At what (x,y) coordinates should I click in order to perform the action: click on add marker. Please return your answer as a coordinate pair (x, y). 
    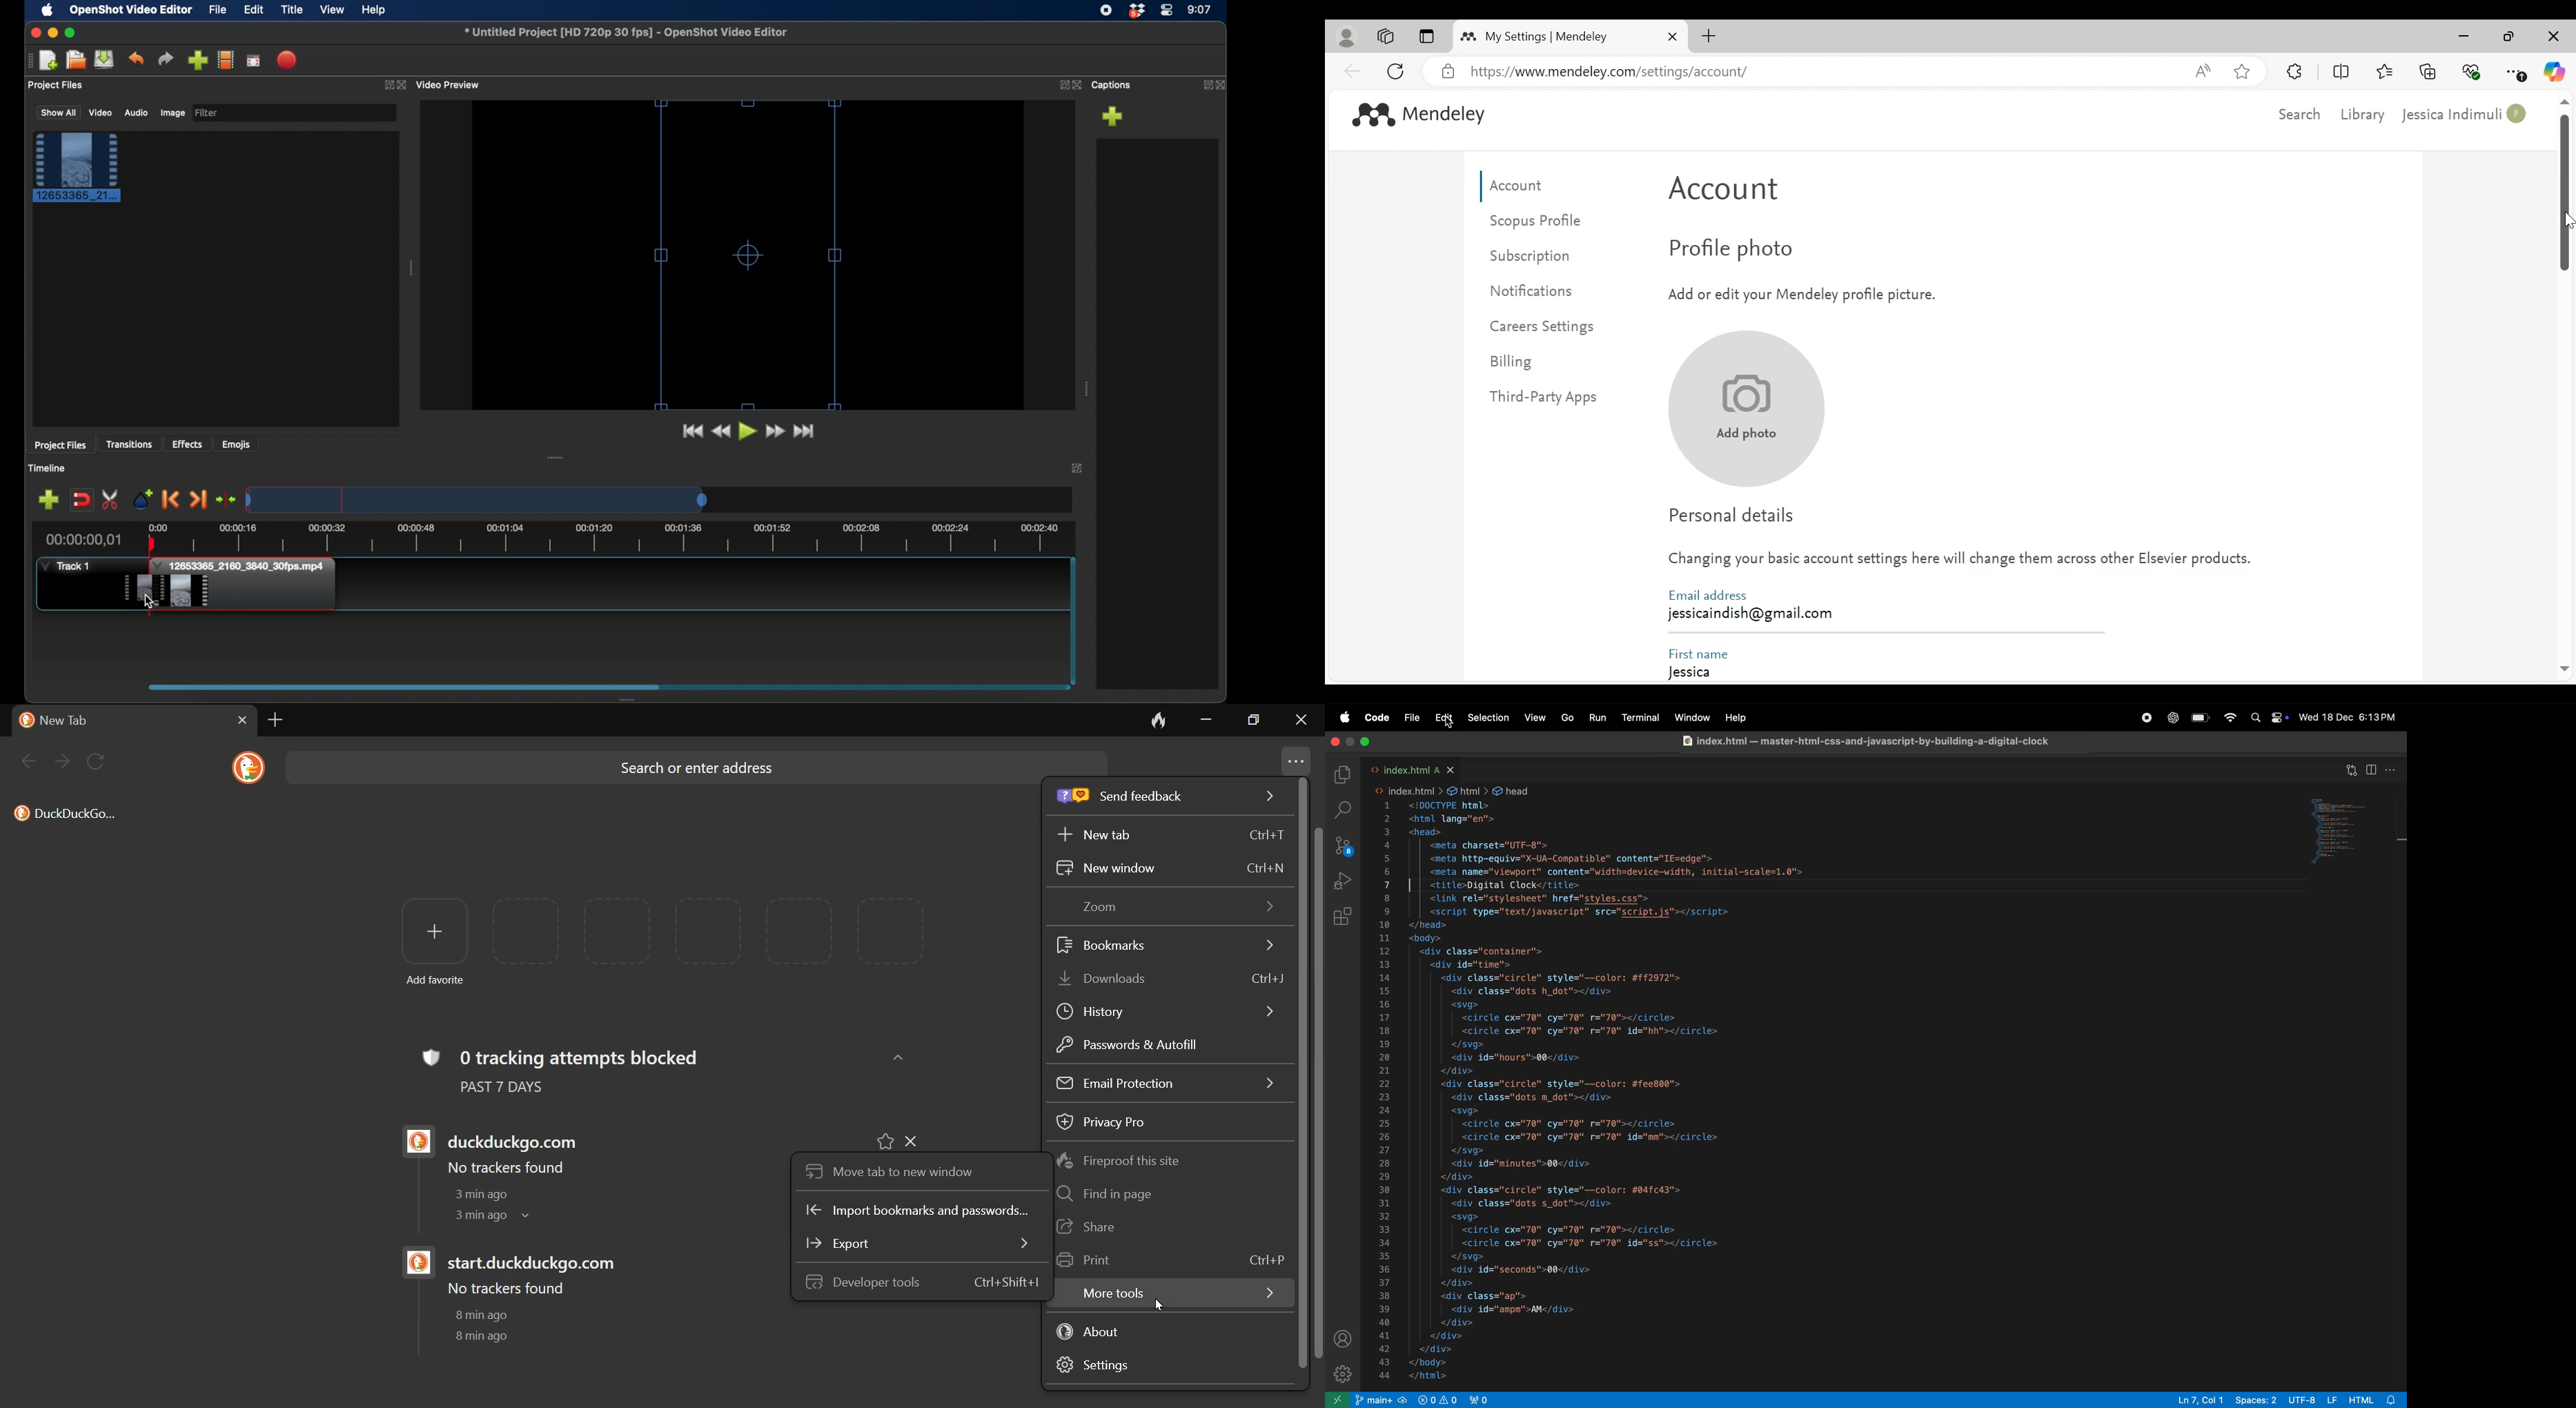
    Looking at the image, I should click on (144, 499).